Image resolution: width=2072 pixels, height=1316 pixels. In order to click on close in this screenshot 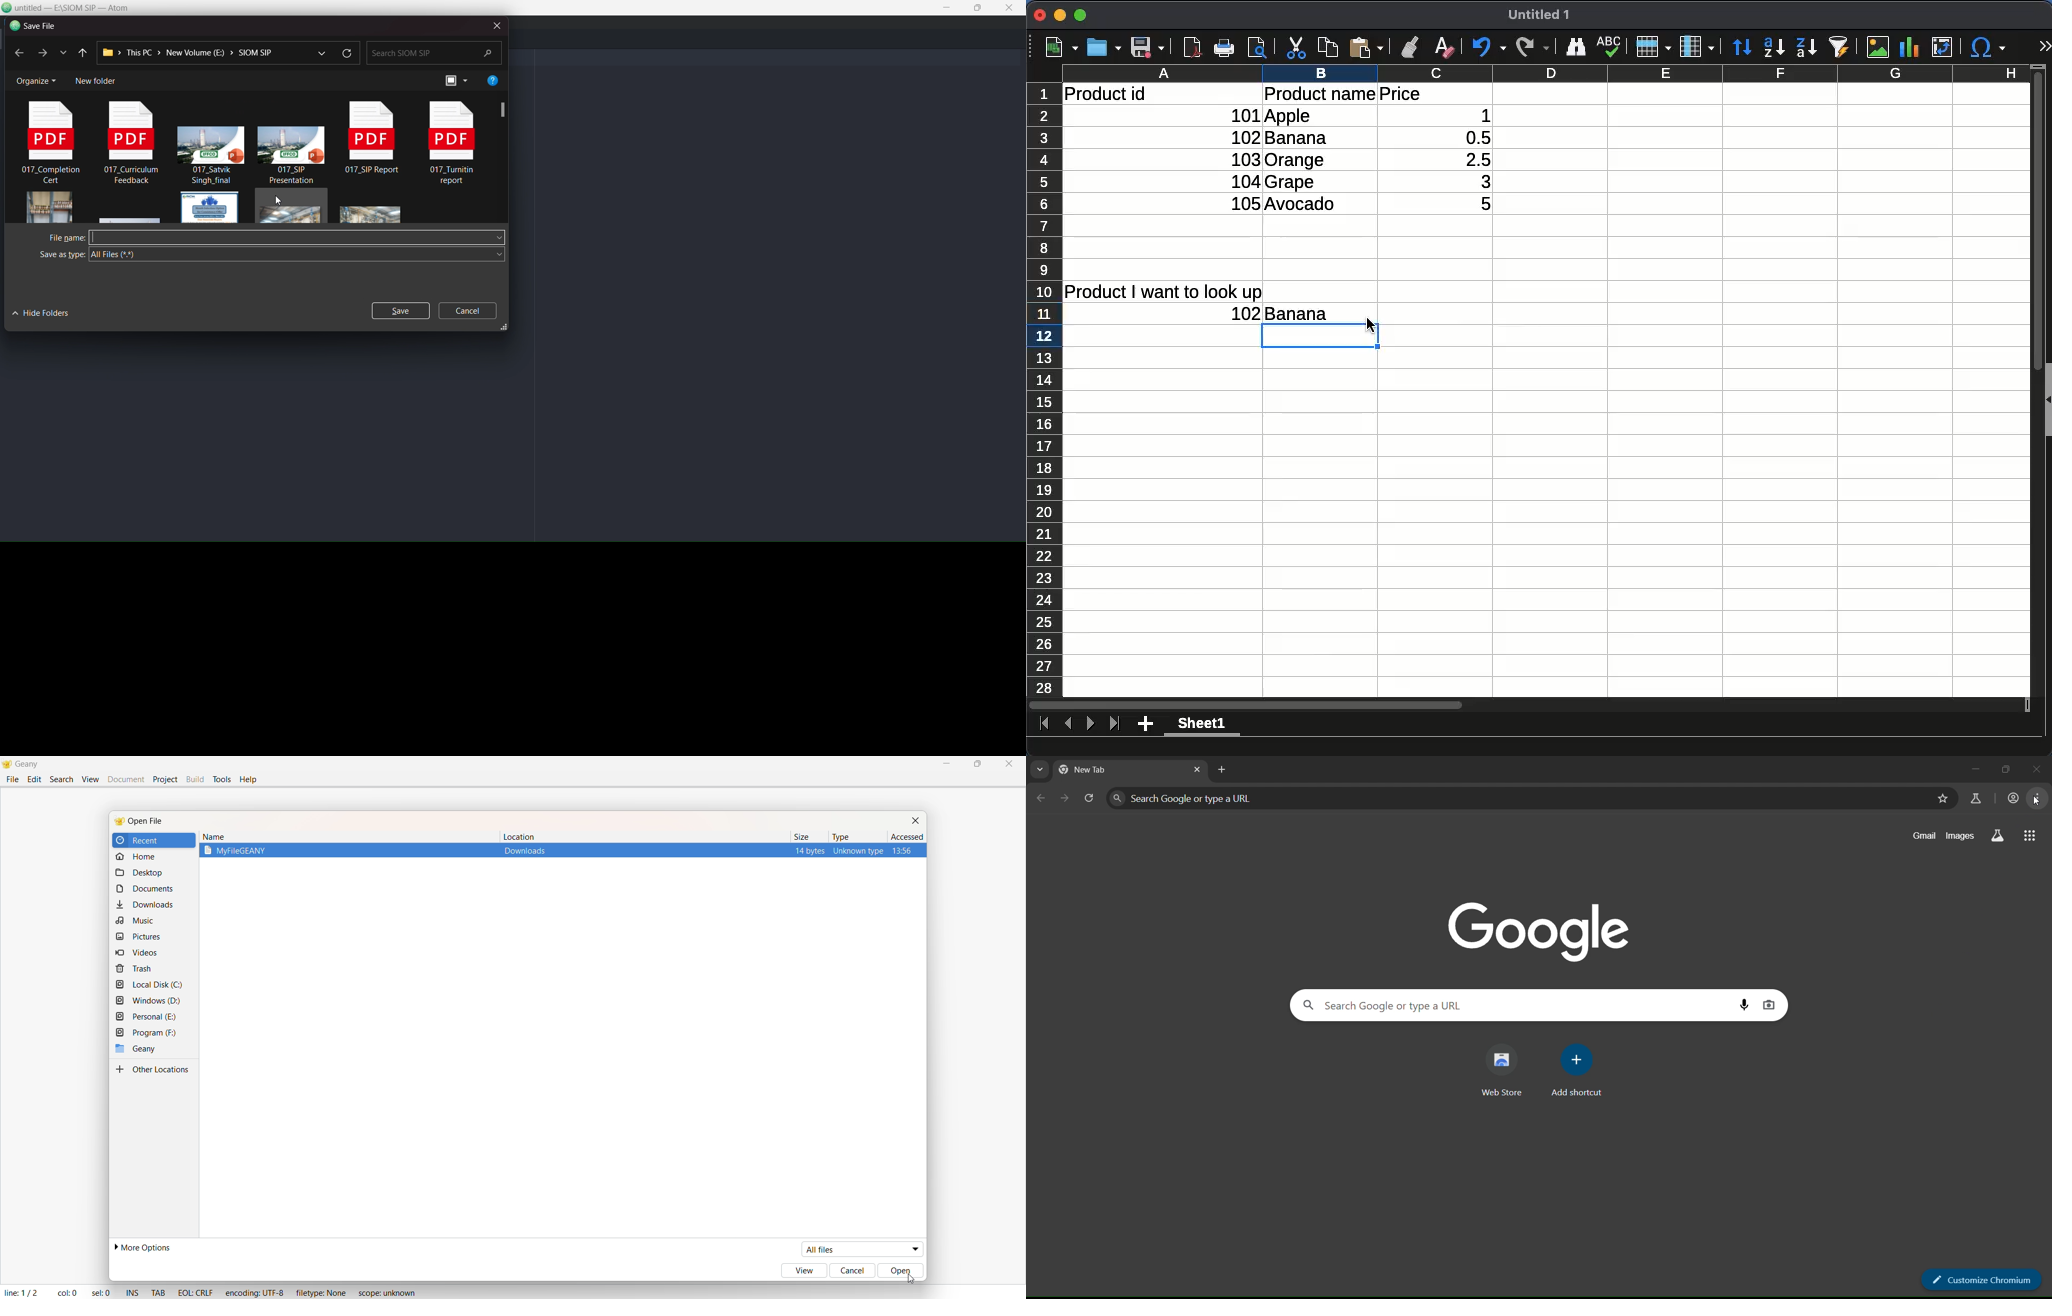, I will do `click(1009, 8)`.